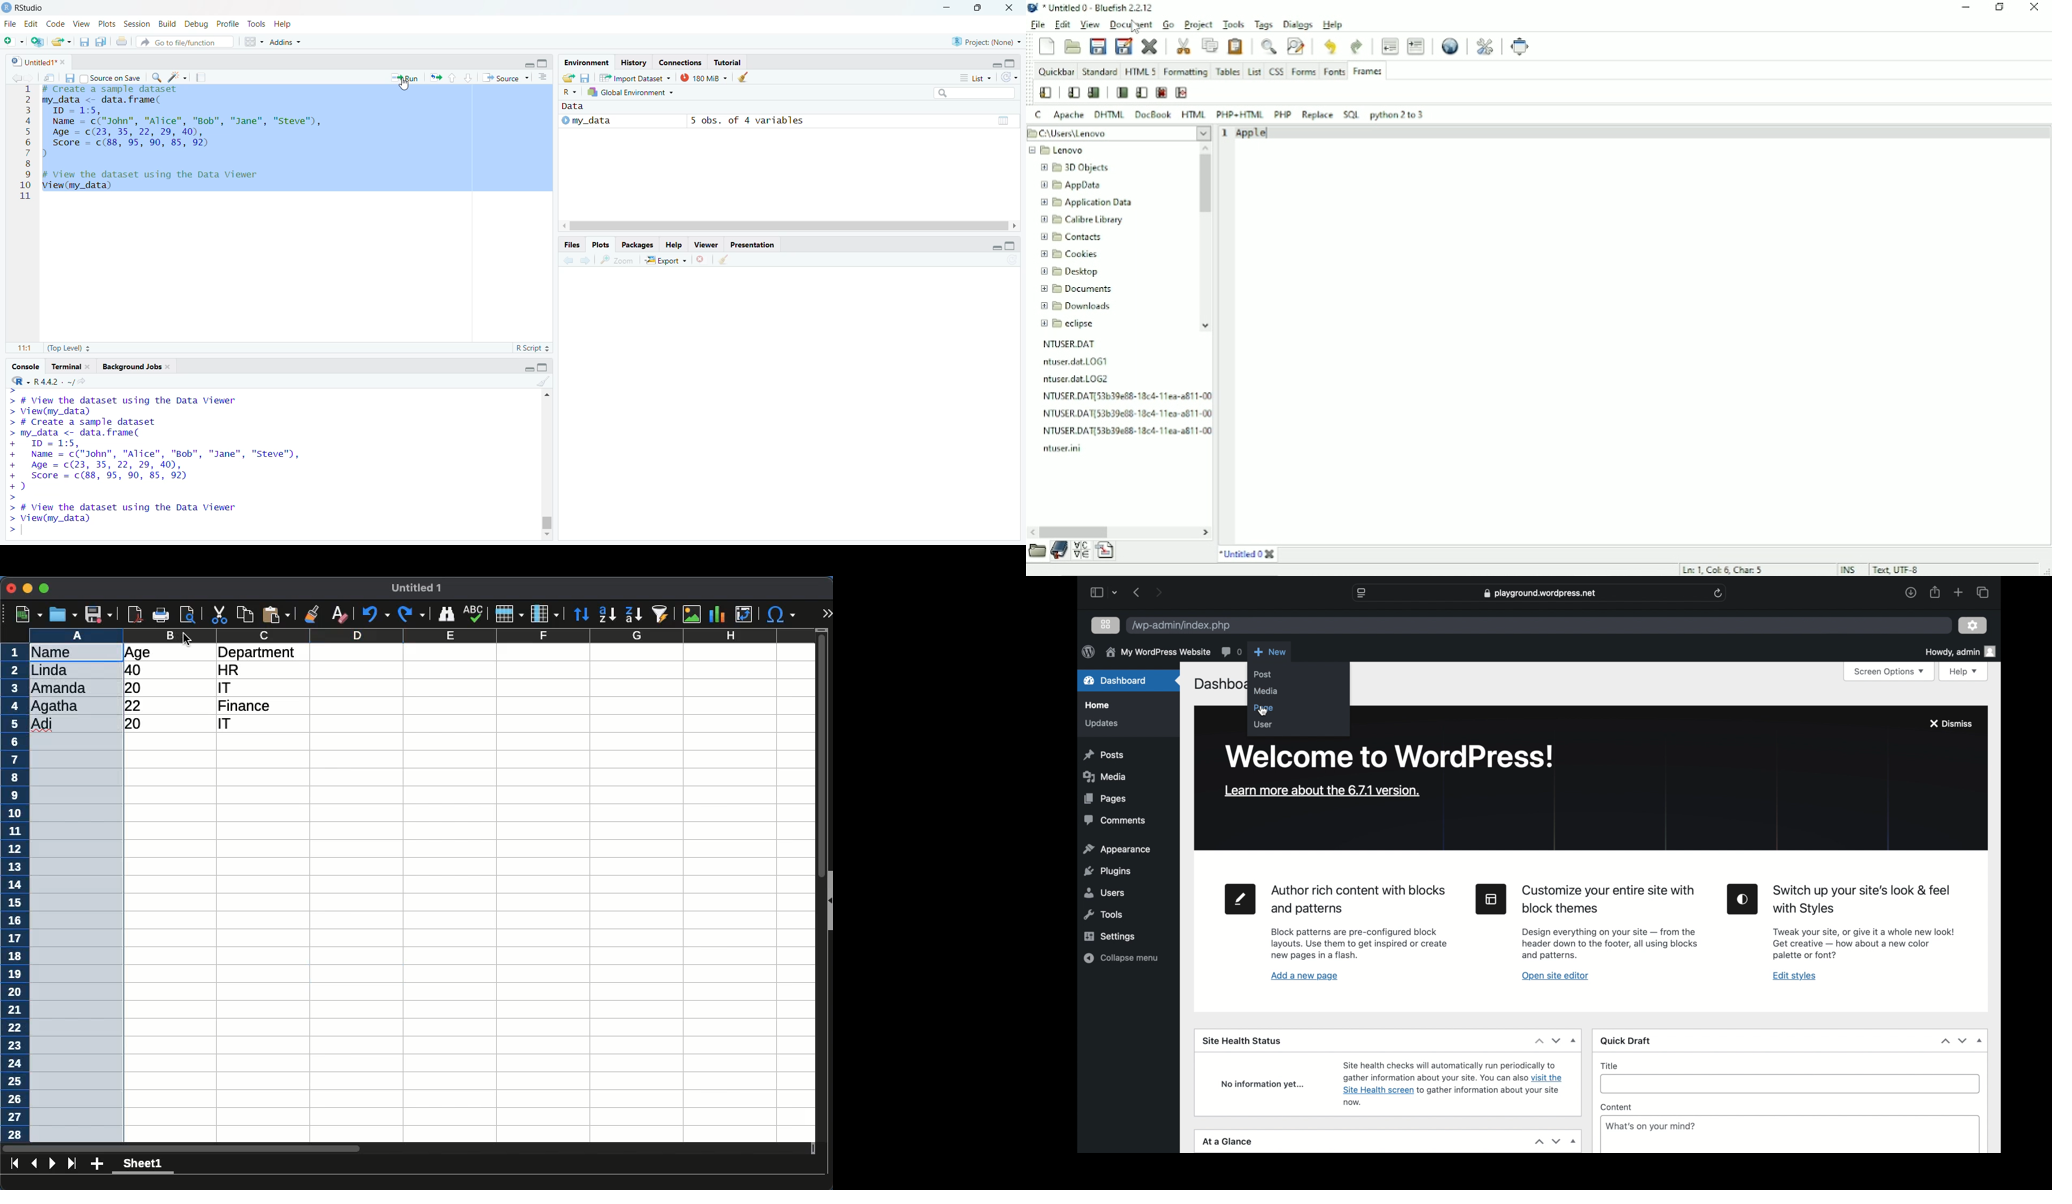  I want to click on Maximize, so click(542, 368).